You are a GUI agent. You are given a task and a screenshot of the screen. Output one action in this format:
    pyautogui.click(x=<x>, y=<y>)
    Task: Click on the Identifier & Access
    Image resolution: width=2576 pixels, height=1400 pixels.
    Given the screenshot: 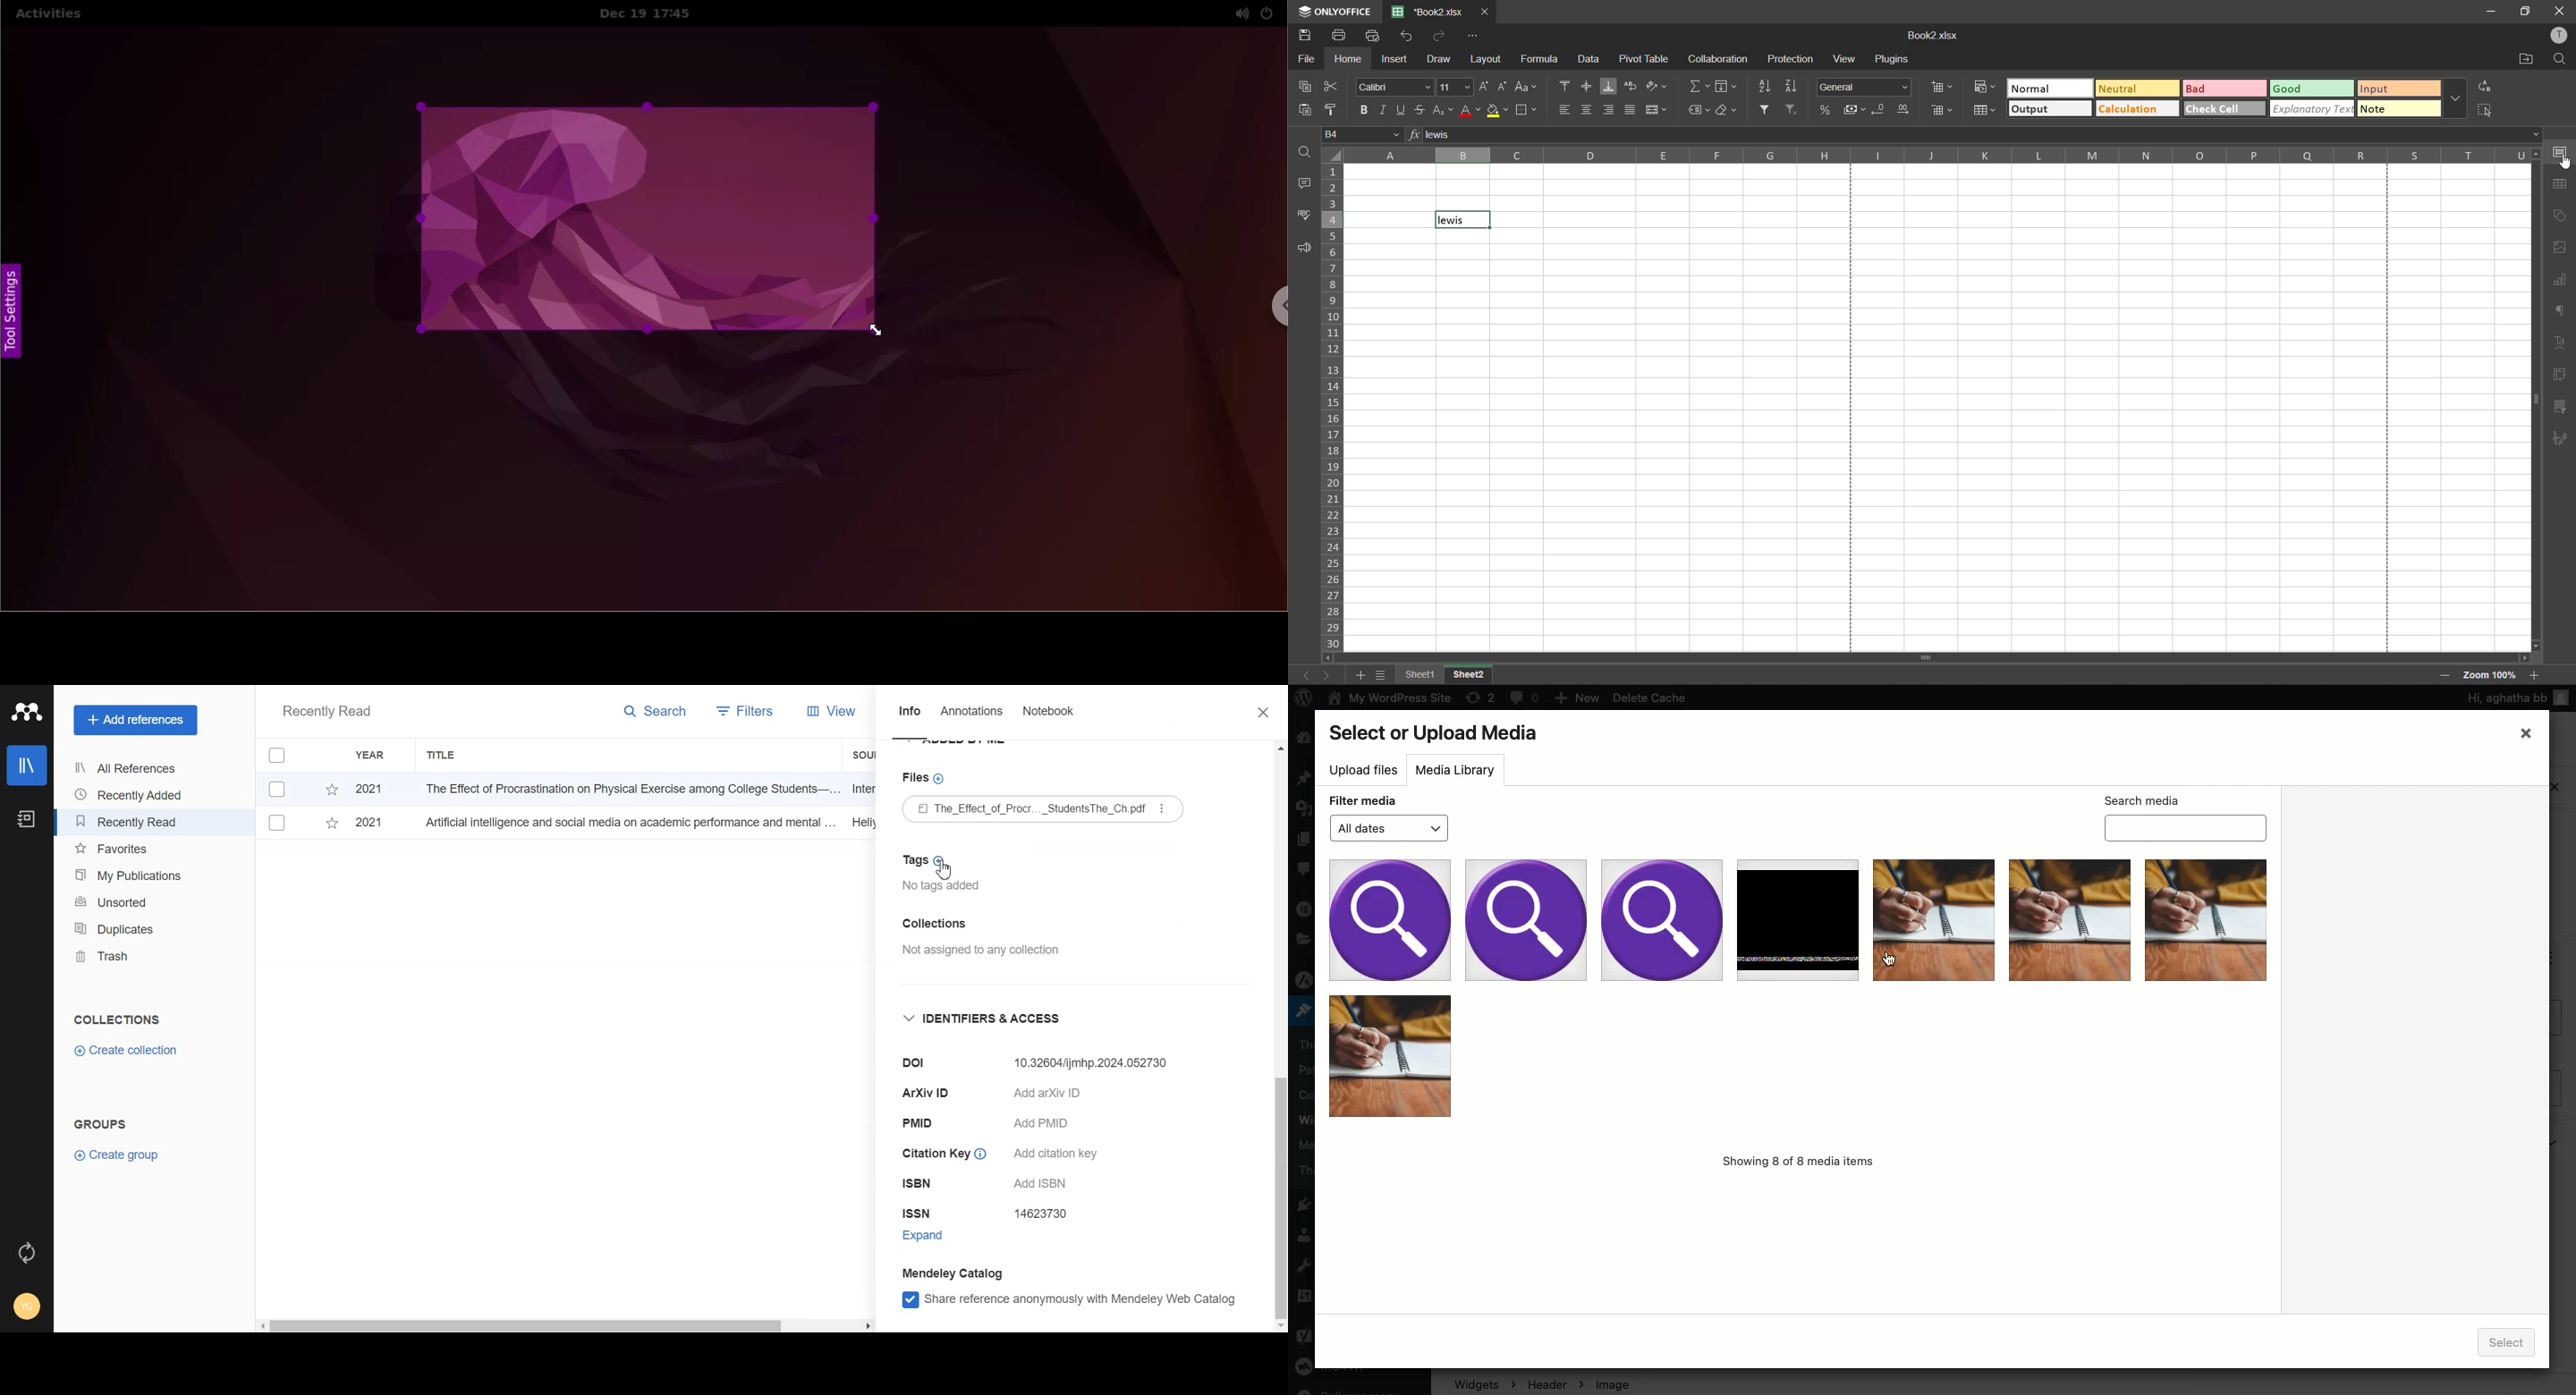 What is the action you would take?
    pyautogui.click(x=987, y=1020)
    